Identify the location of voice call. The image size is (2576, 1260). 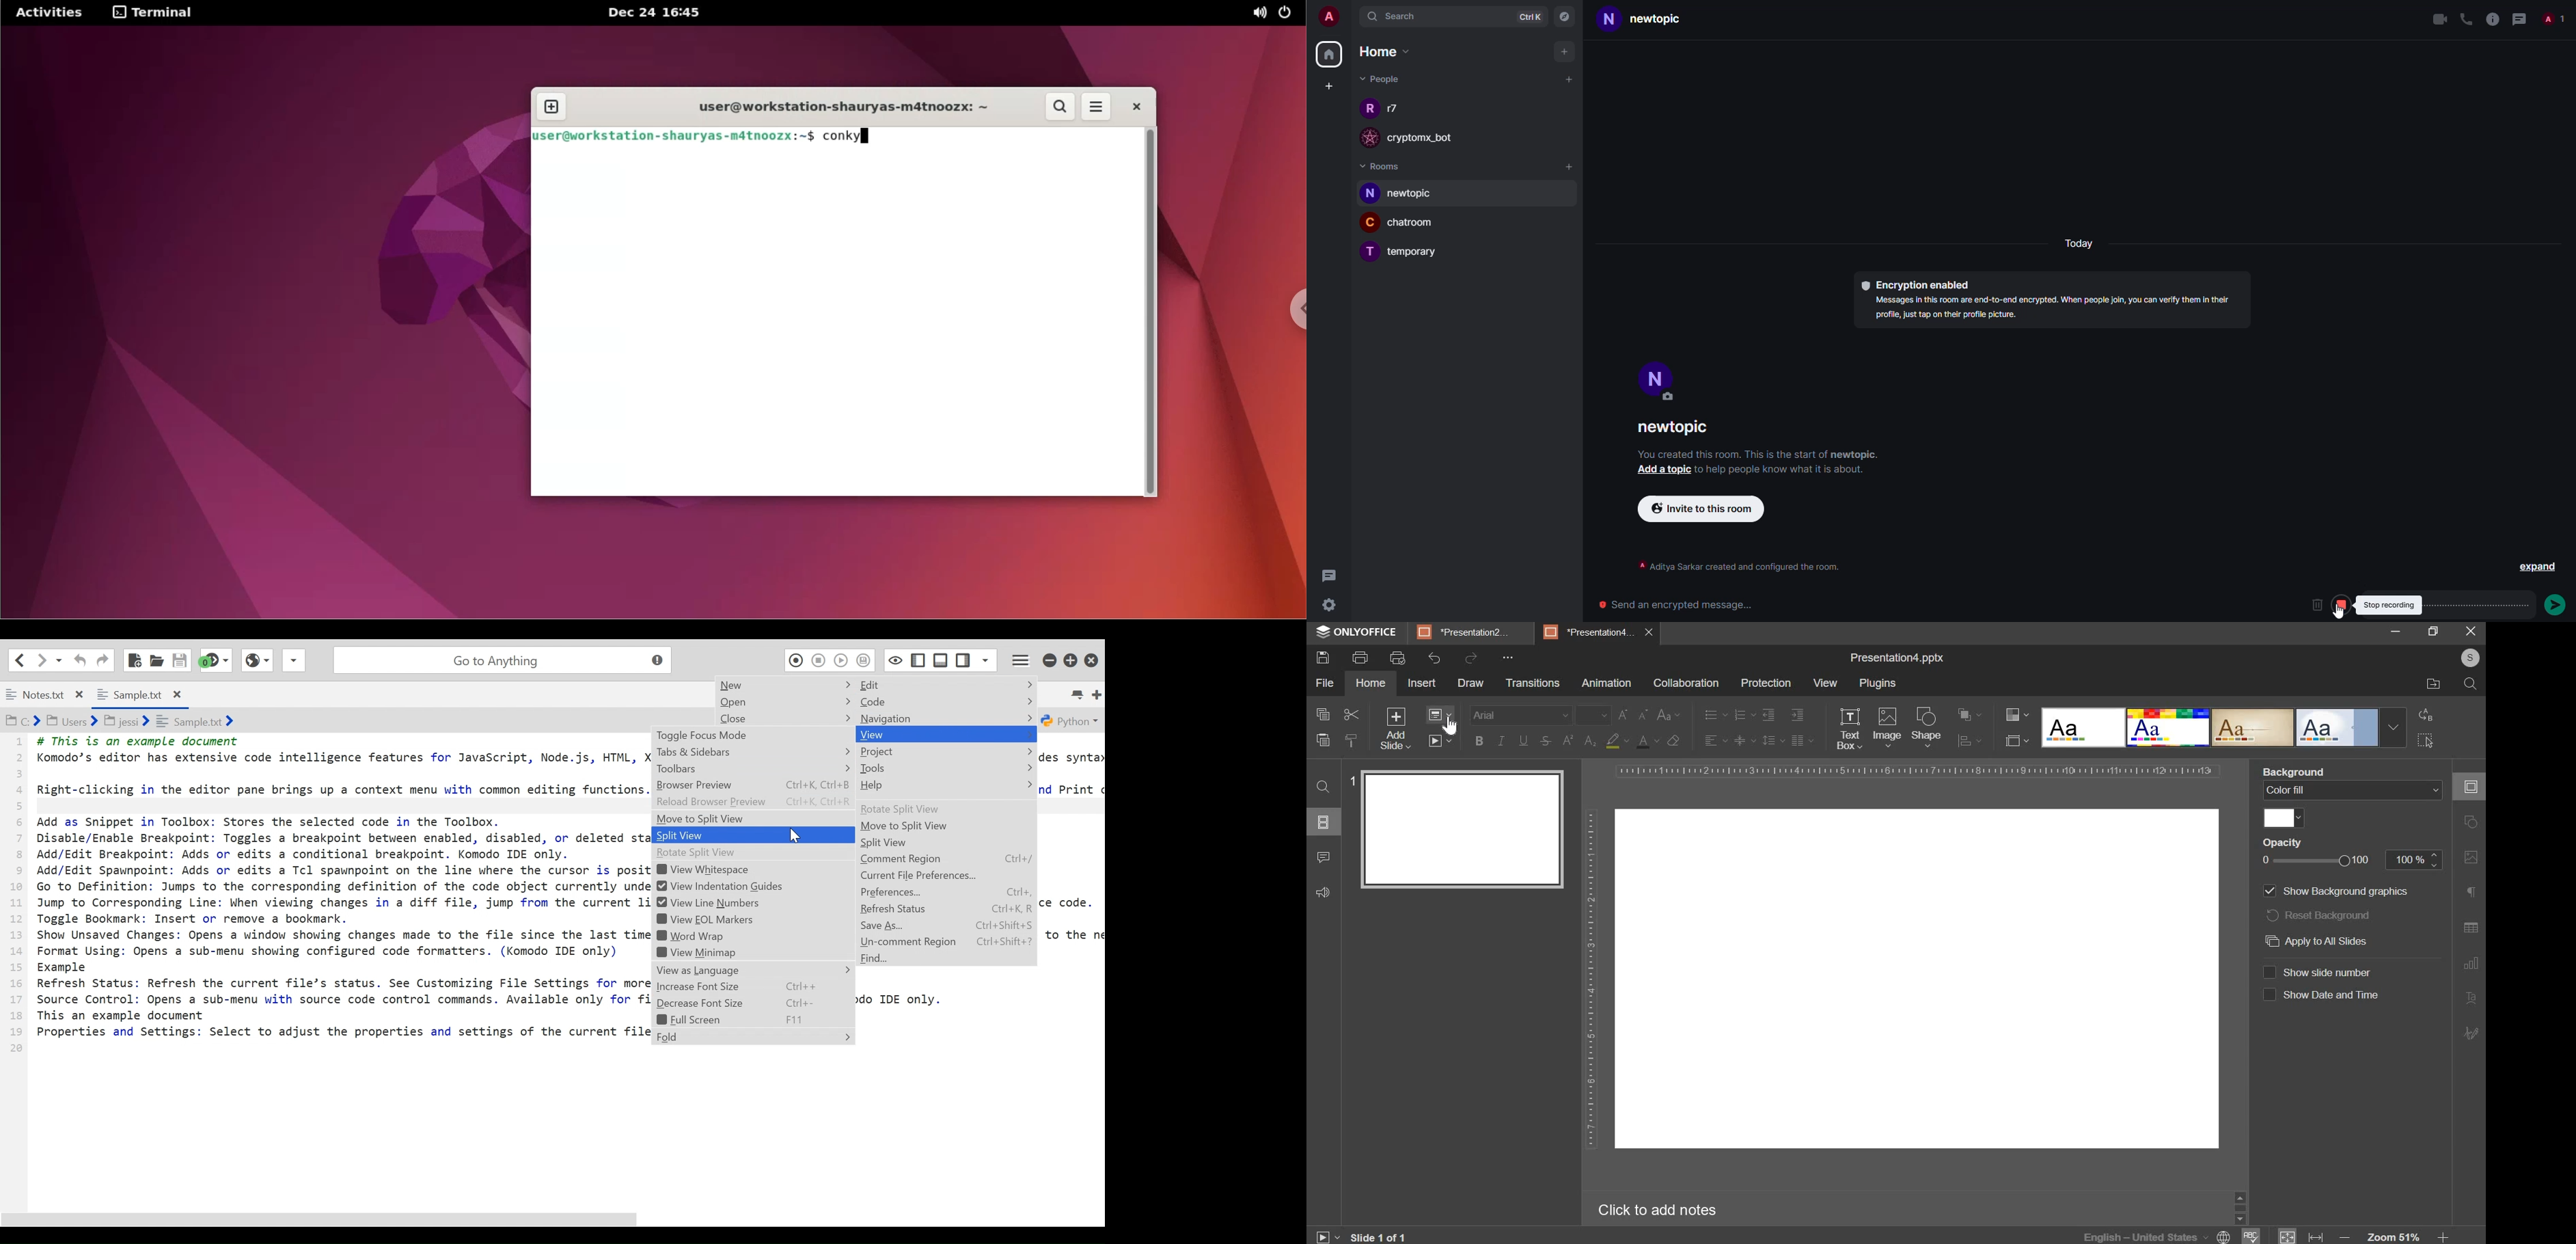
(2464, 19).